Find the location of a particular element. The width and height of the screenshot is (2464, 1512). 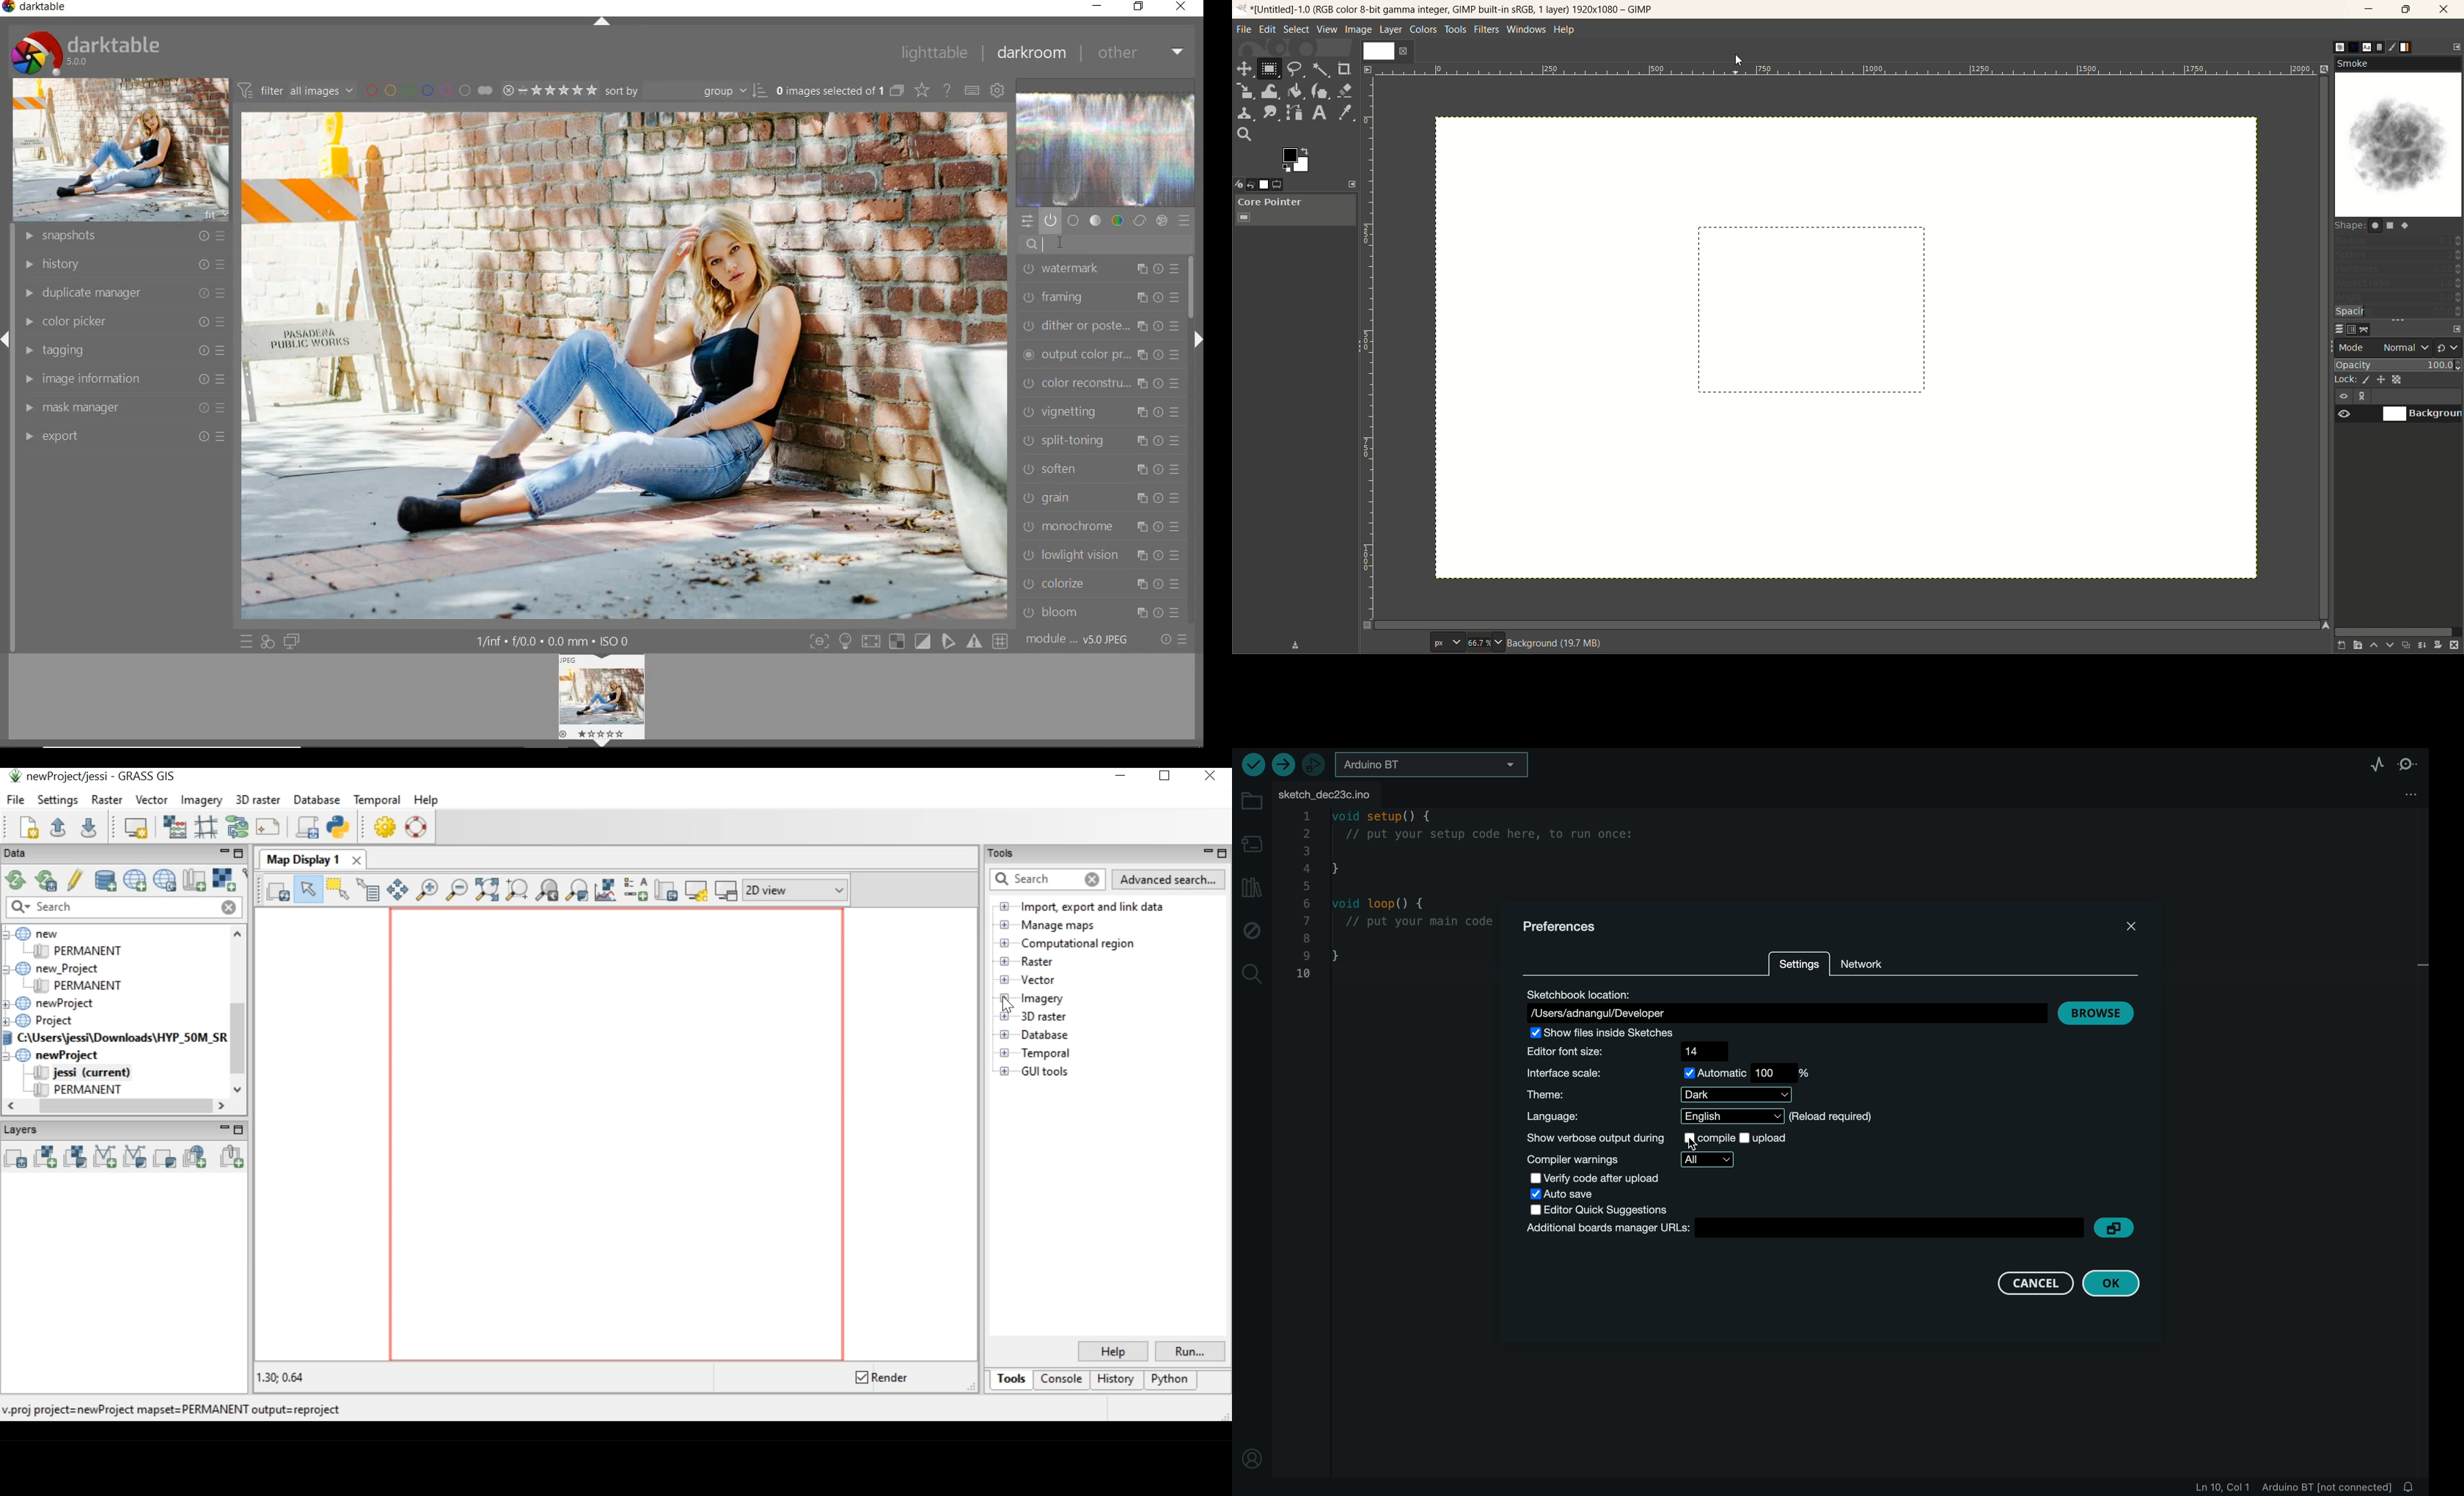

expand/collapse is located at coordinates (605, 24).